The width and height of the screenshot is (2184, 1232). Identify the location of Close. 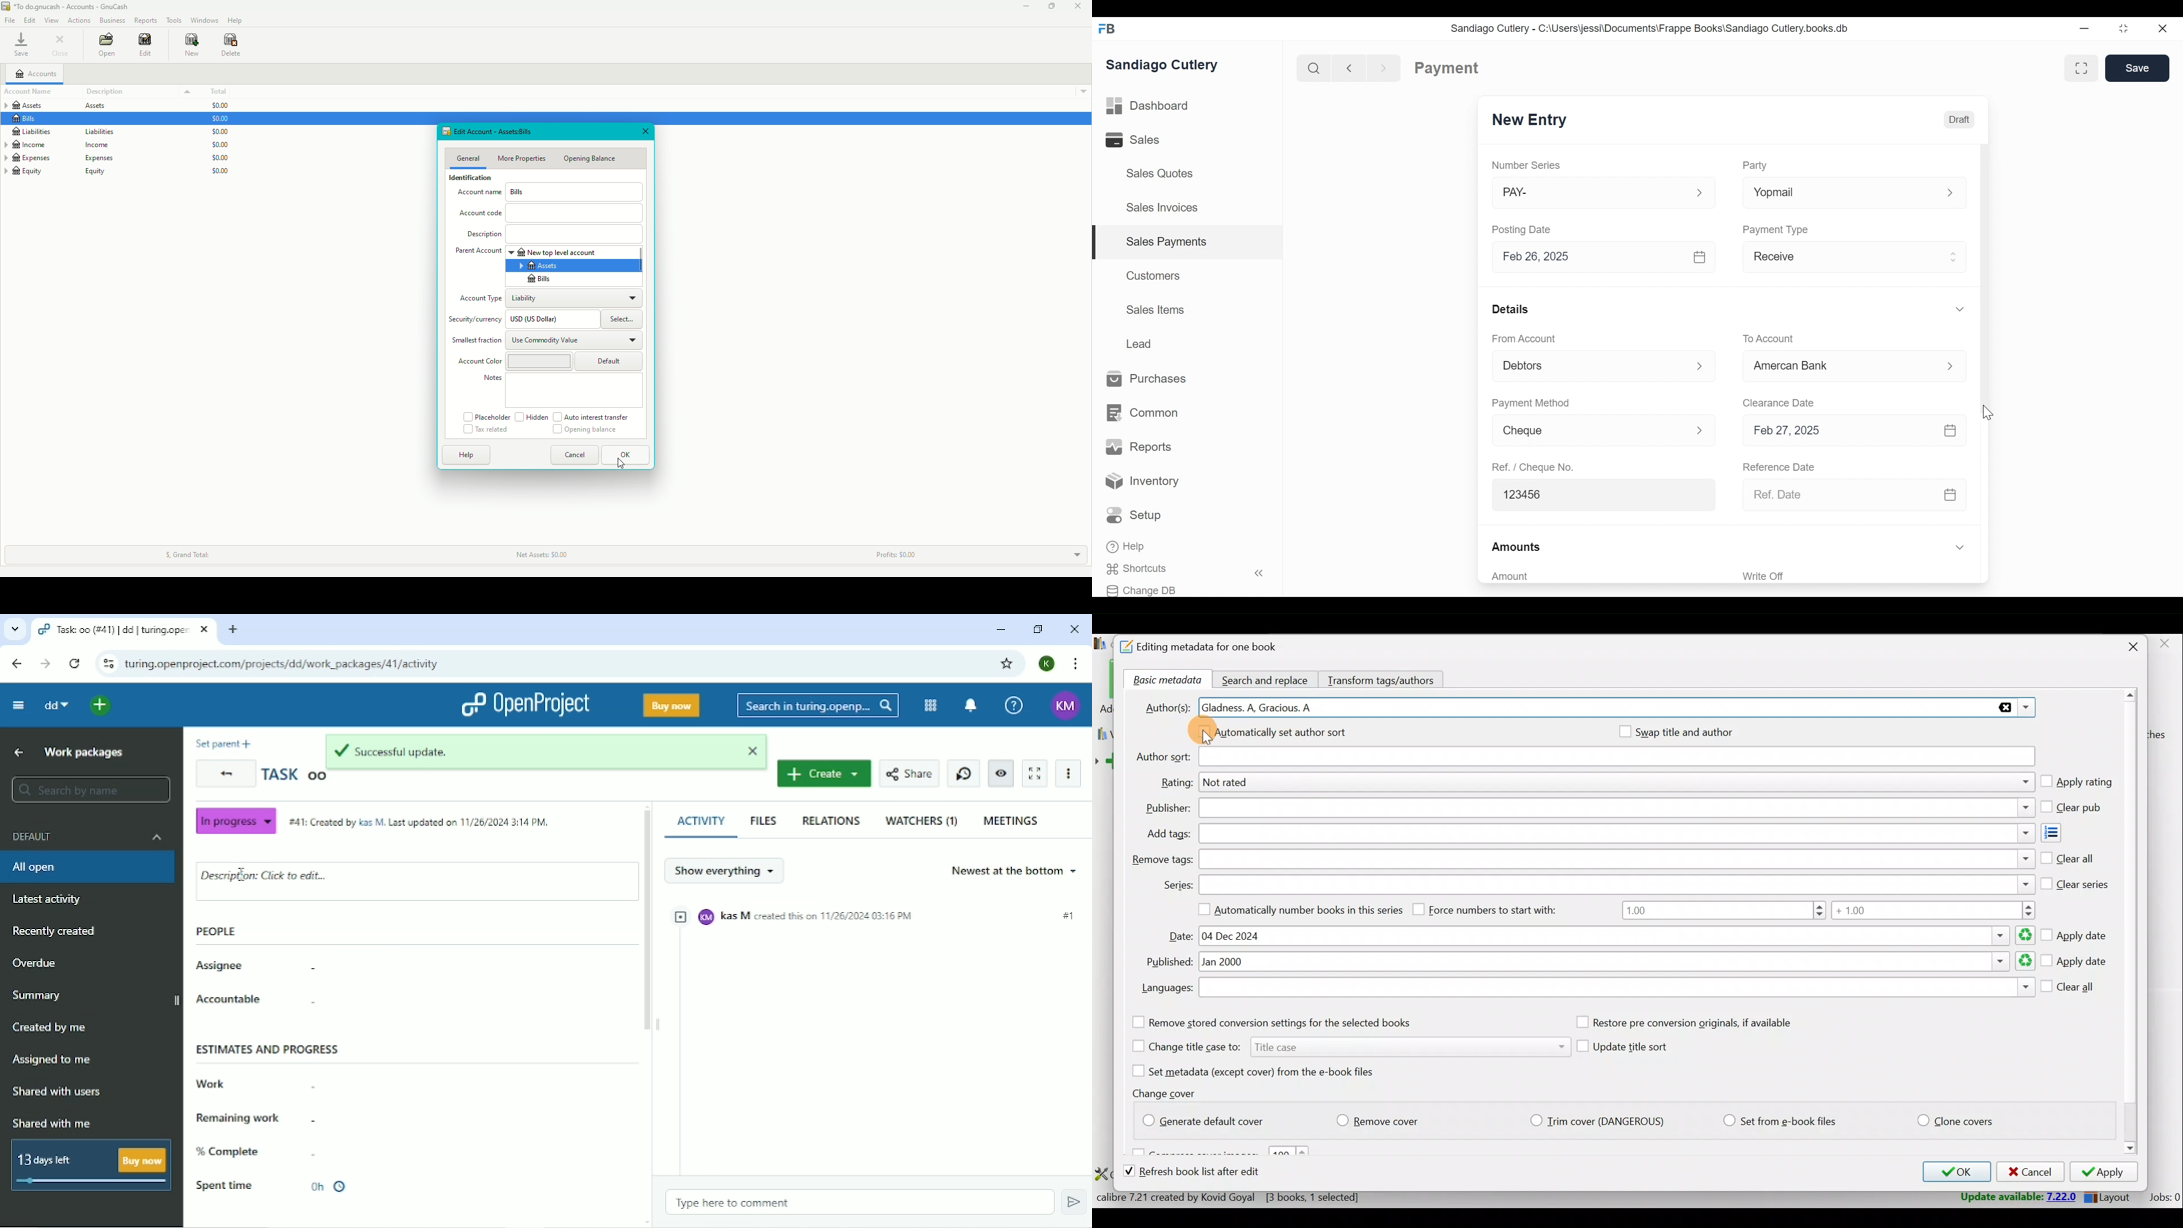
(1072, 629).